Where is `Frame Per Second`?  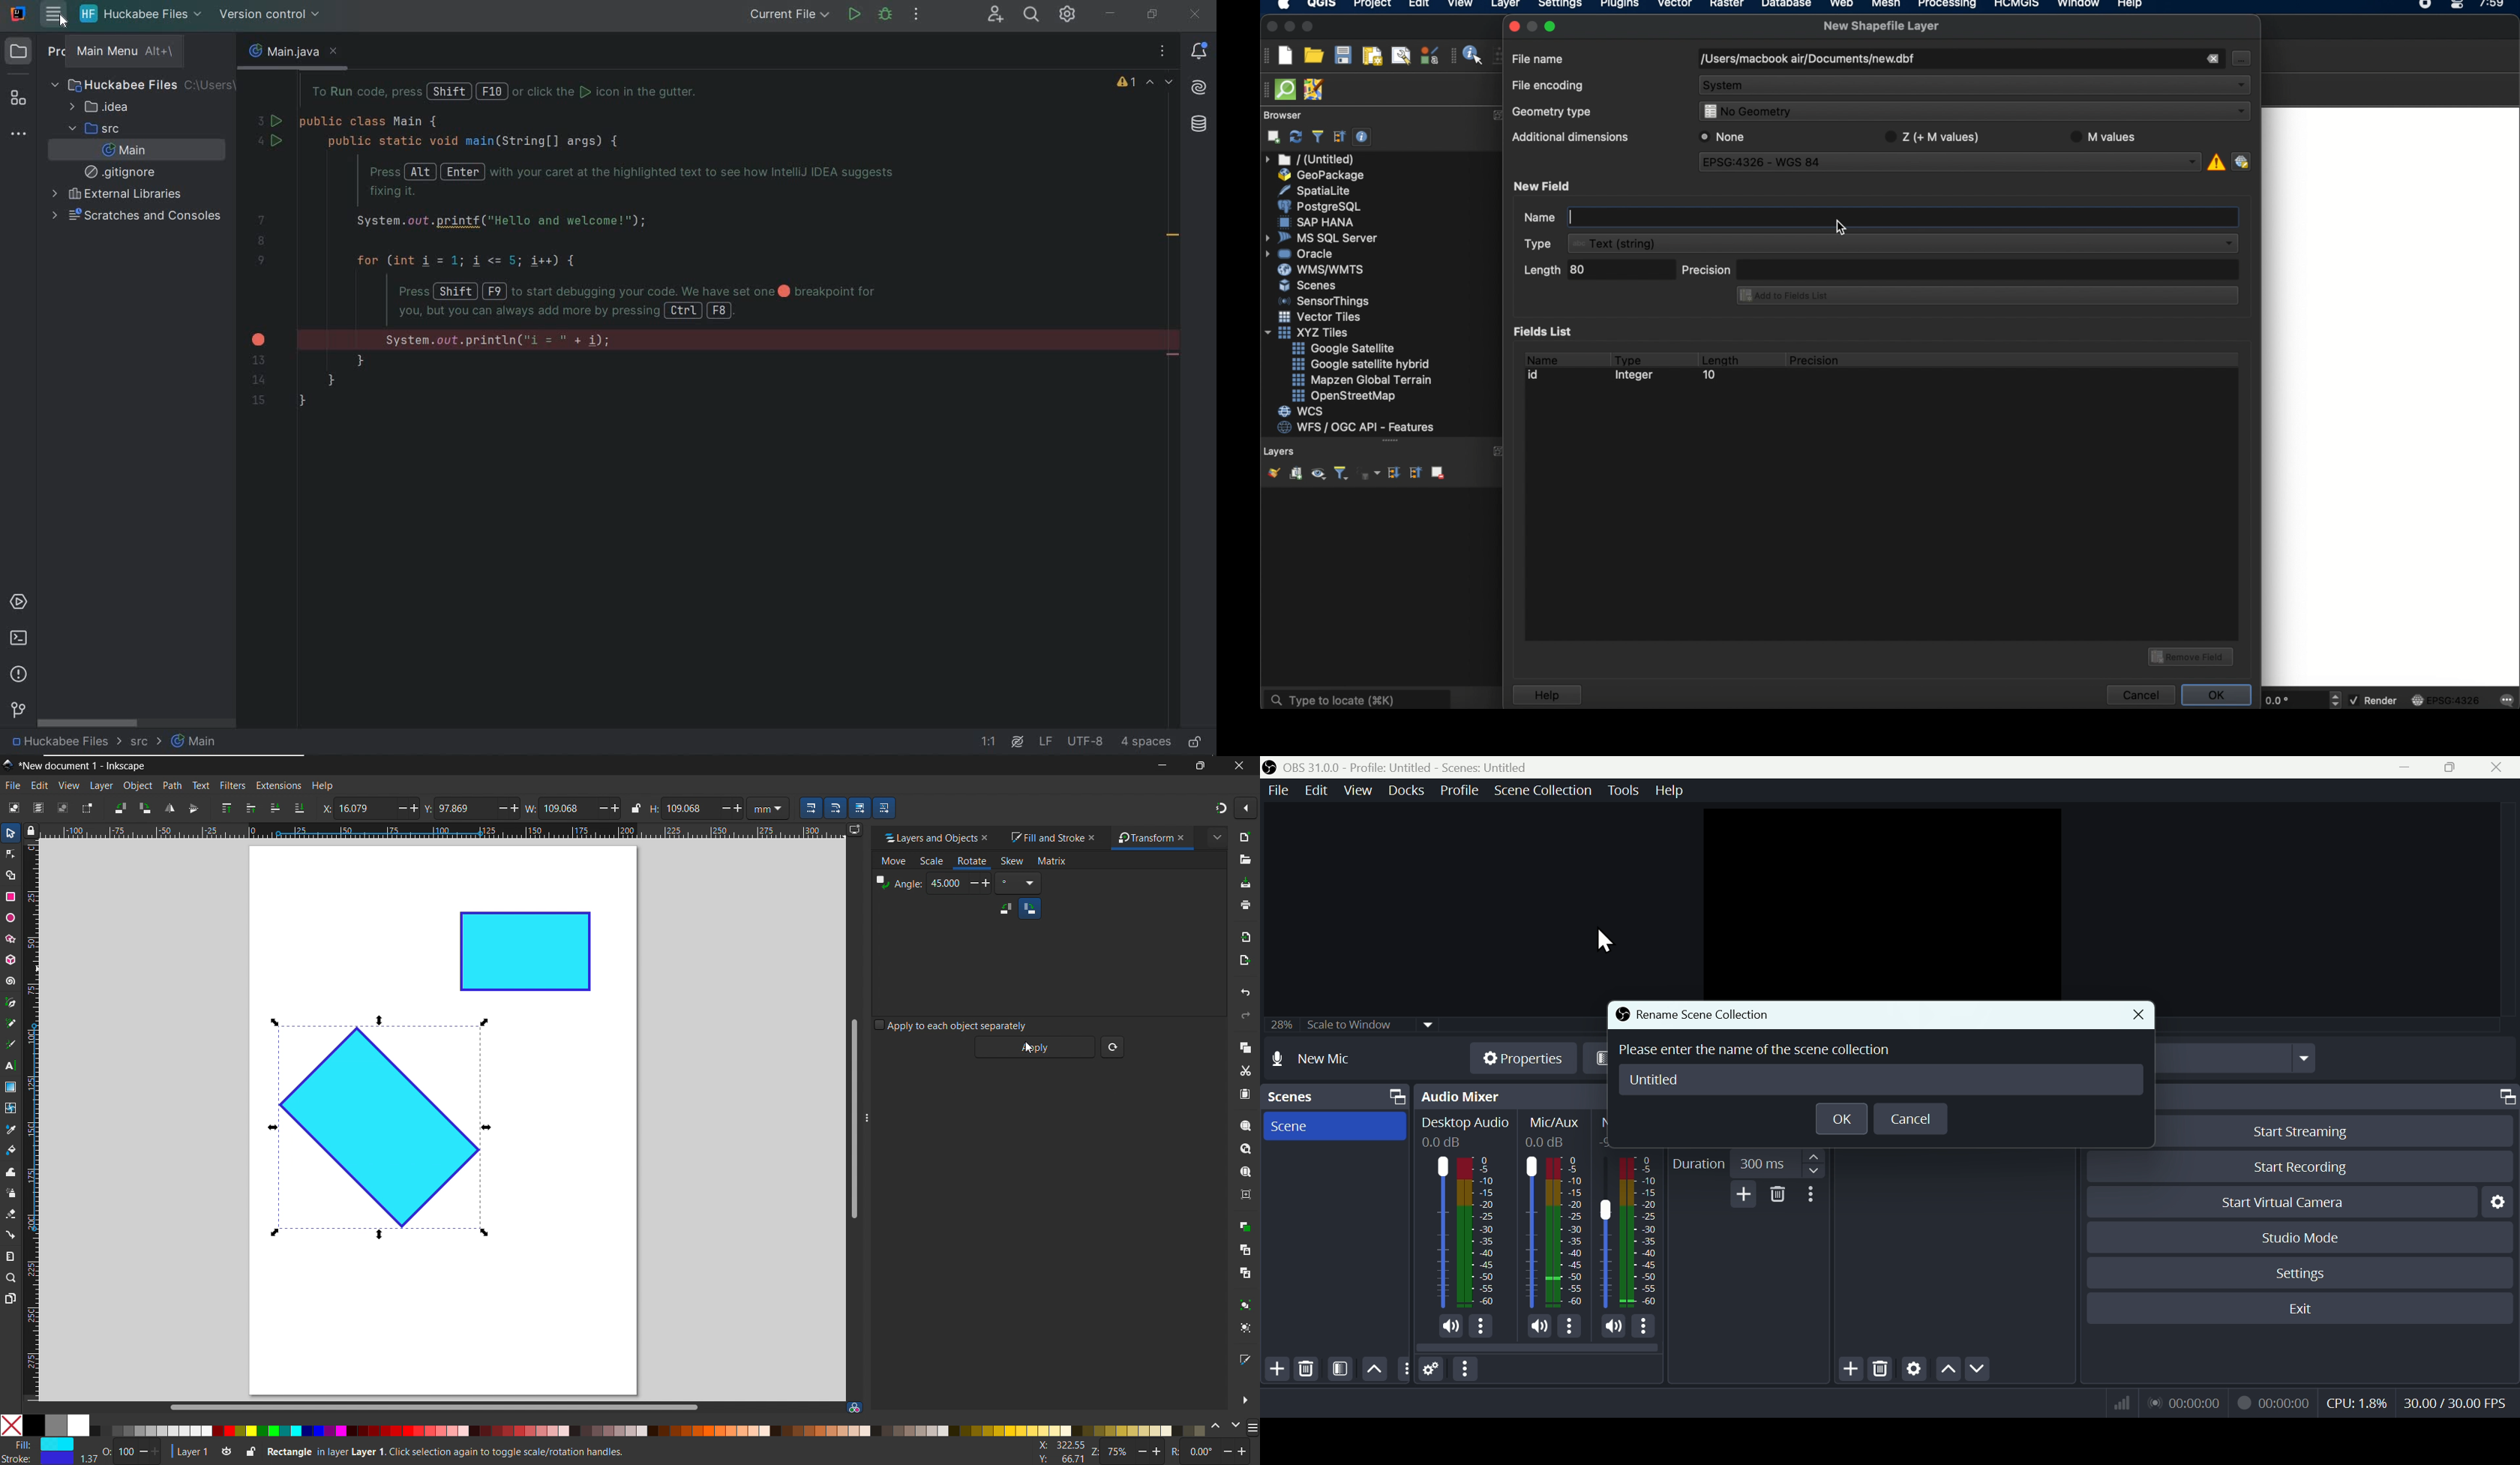
Frame Per Second is located at coordinates (2456, 1403).